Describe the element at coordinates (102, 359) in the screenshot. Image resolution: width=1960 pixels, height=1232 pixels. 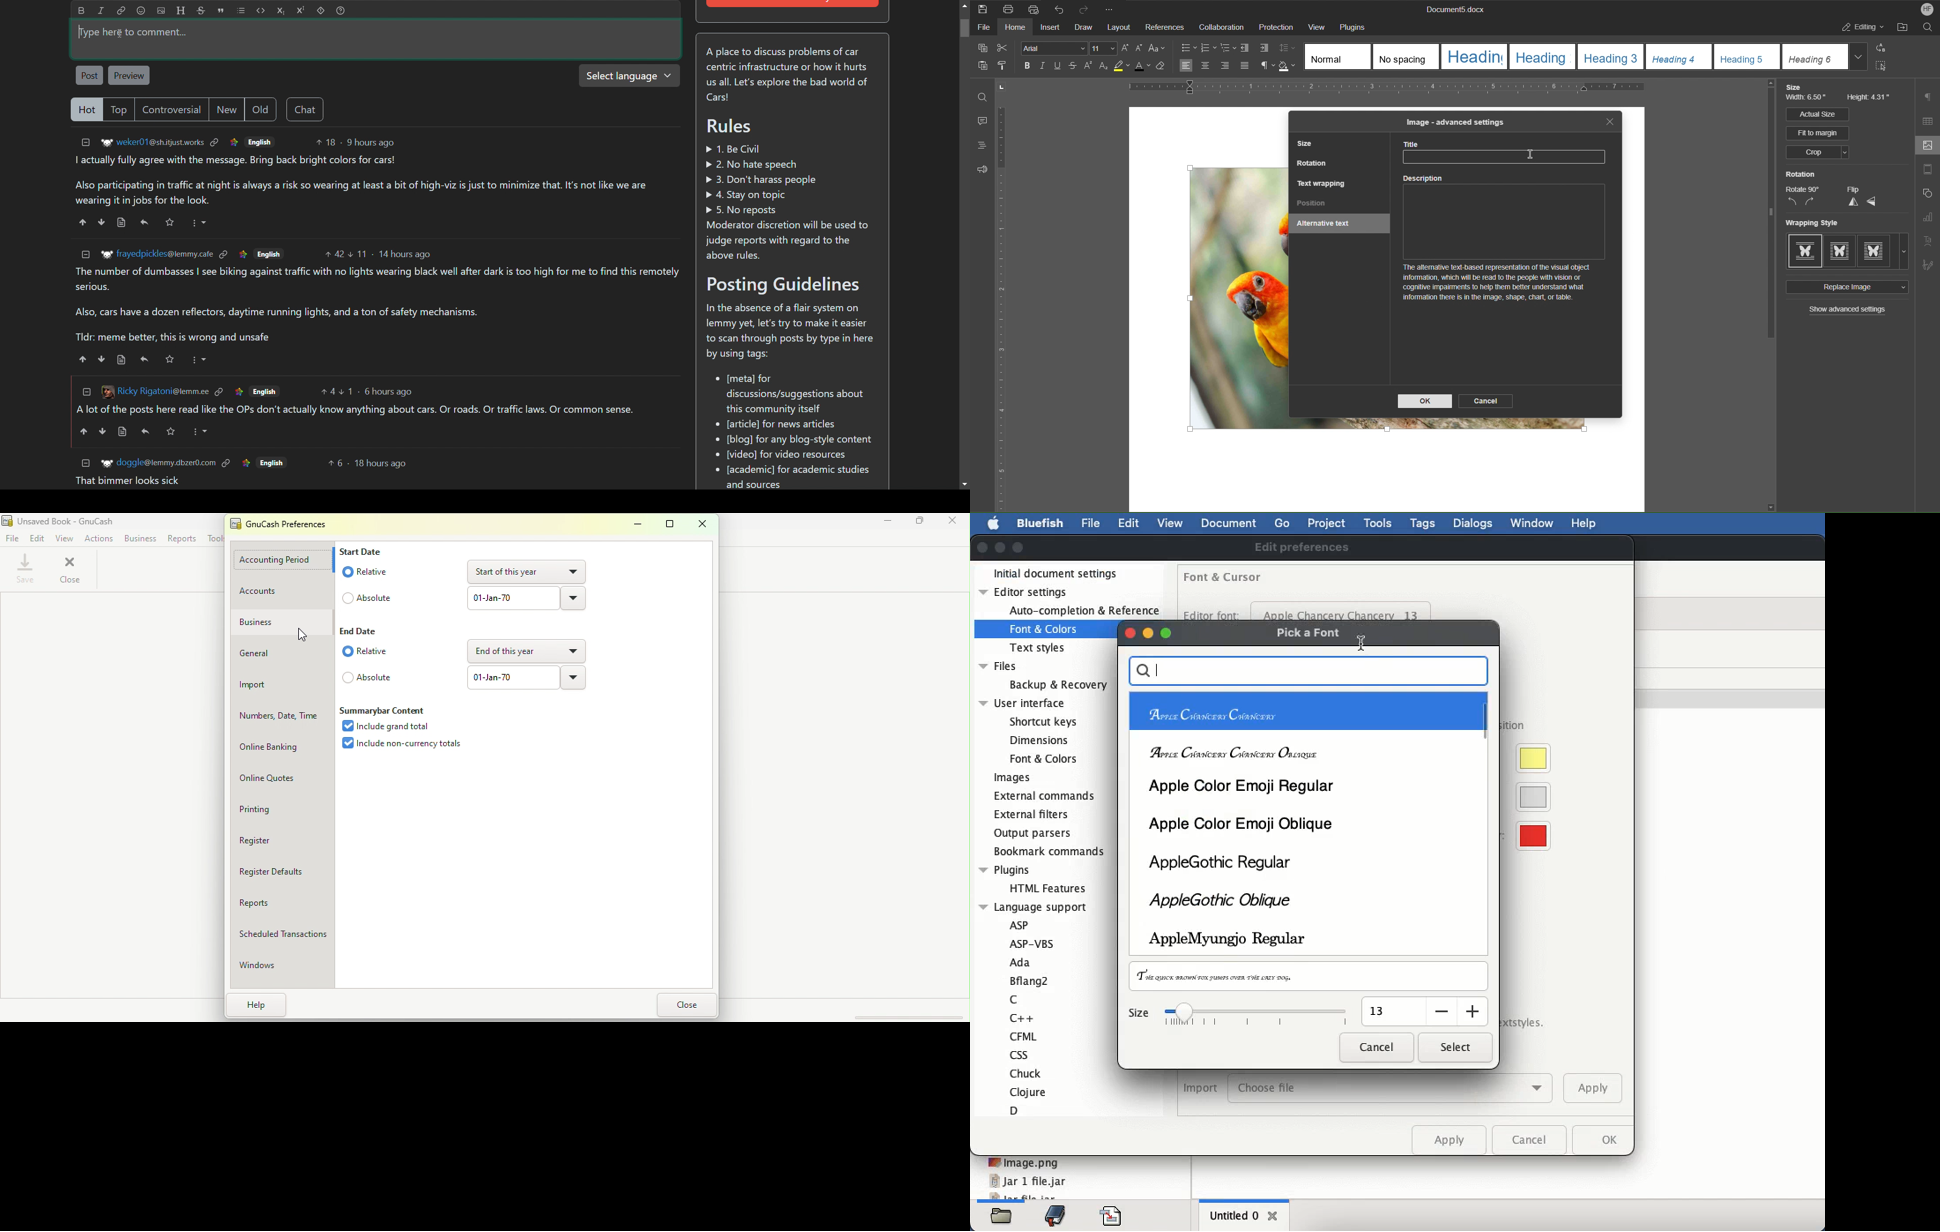
I see `downvote` at that location.